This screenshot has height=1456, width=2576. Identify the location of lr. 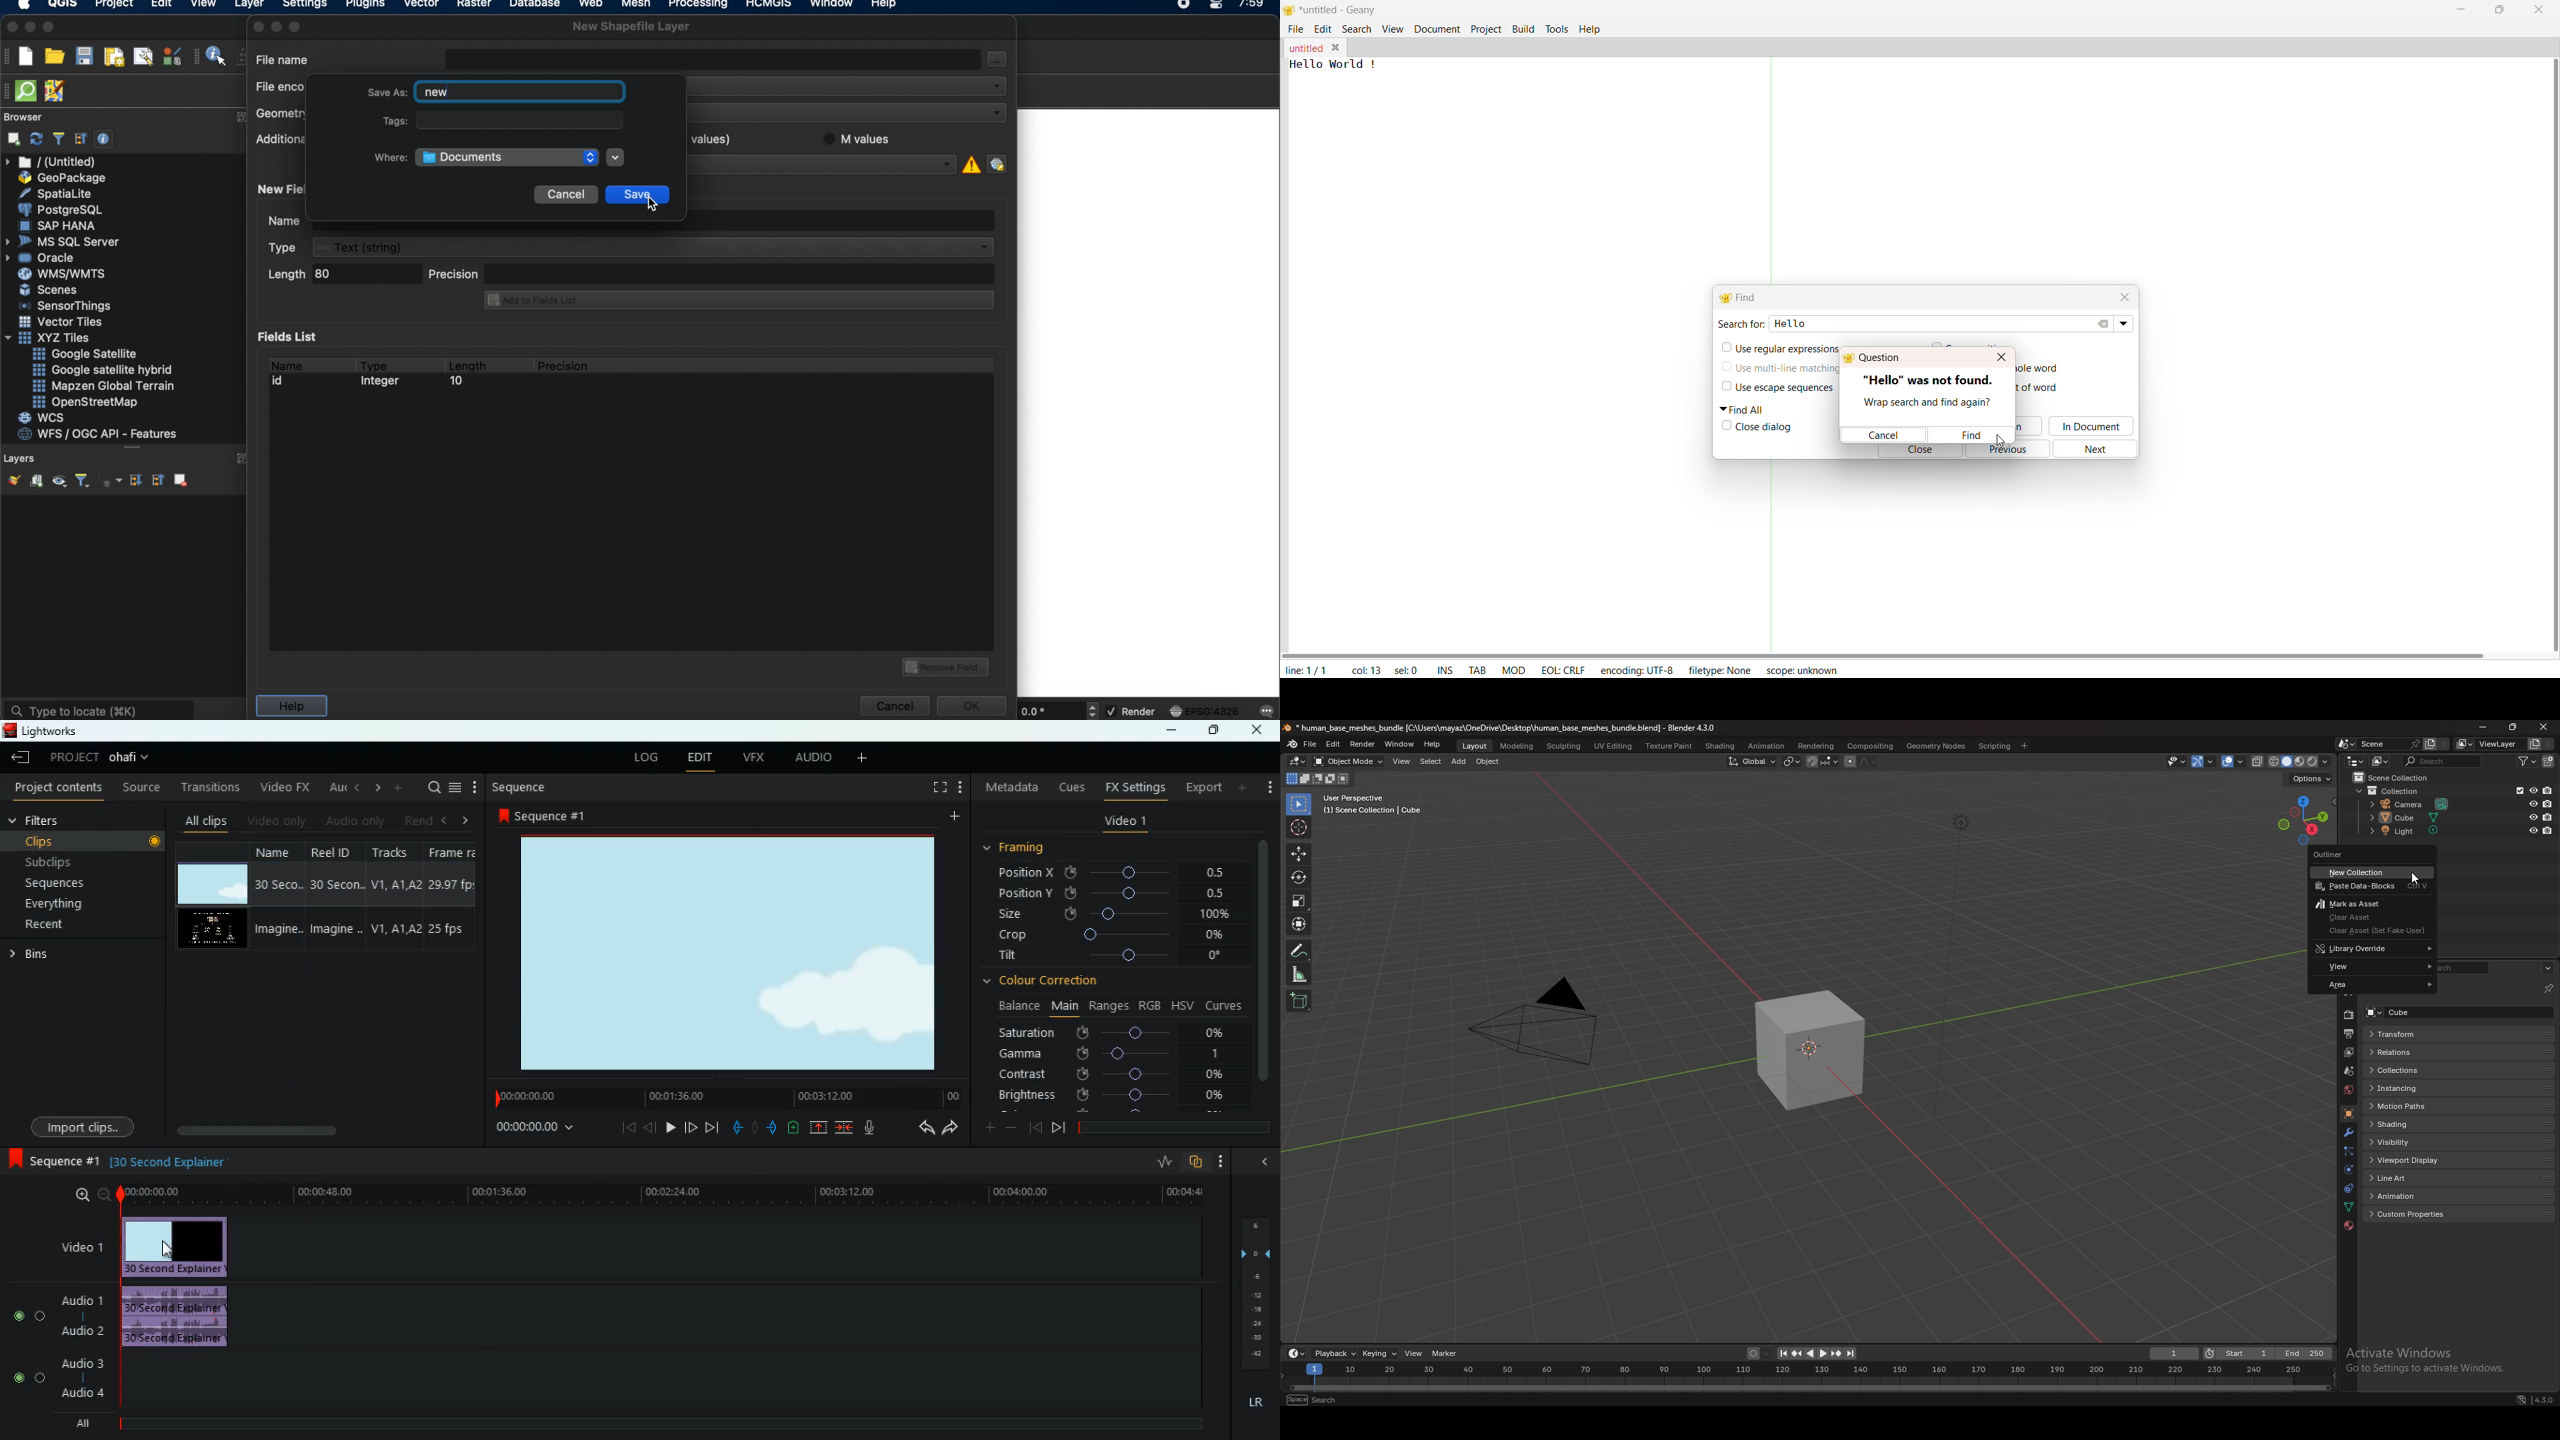
(1253, 1399).